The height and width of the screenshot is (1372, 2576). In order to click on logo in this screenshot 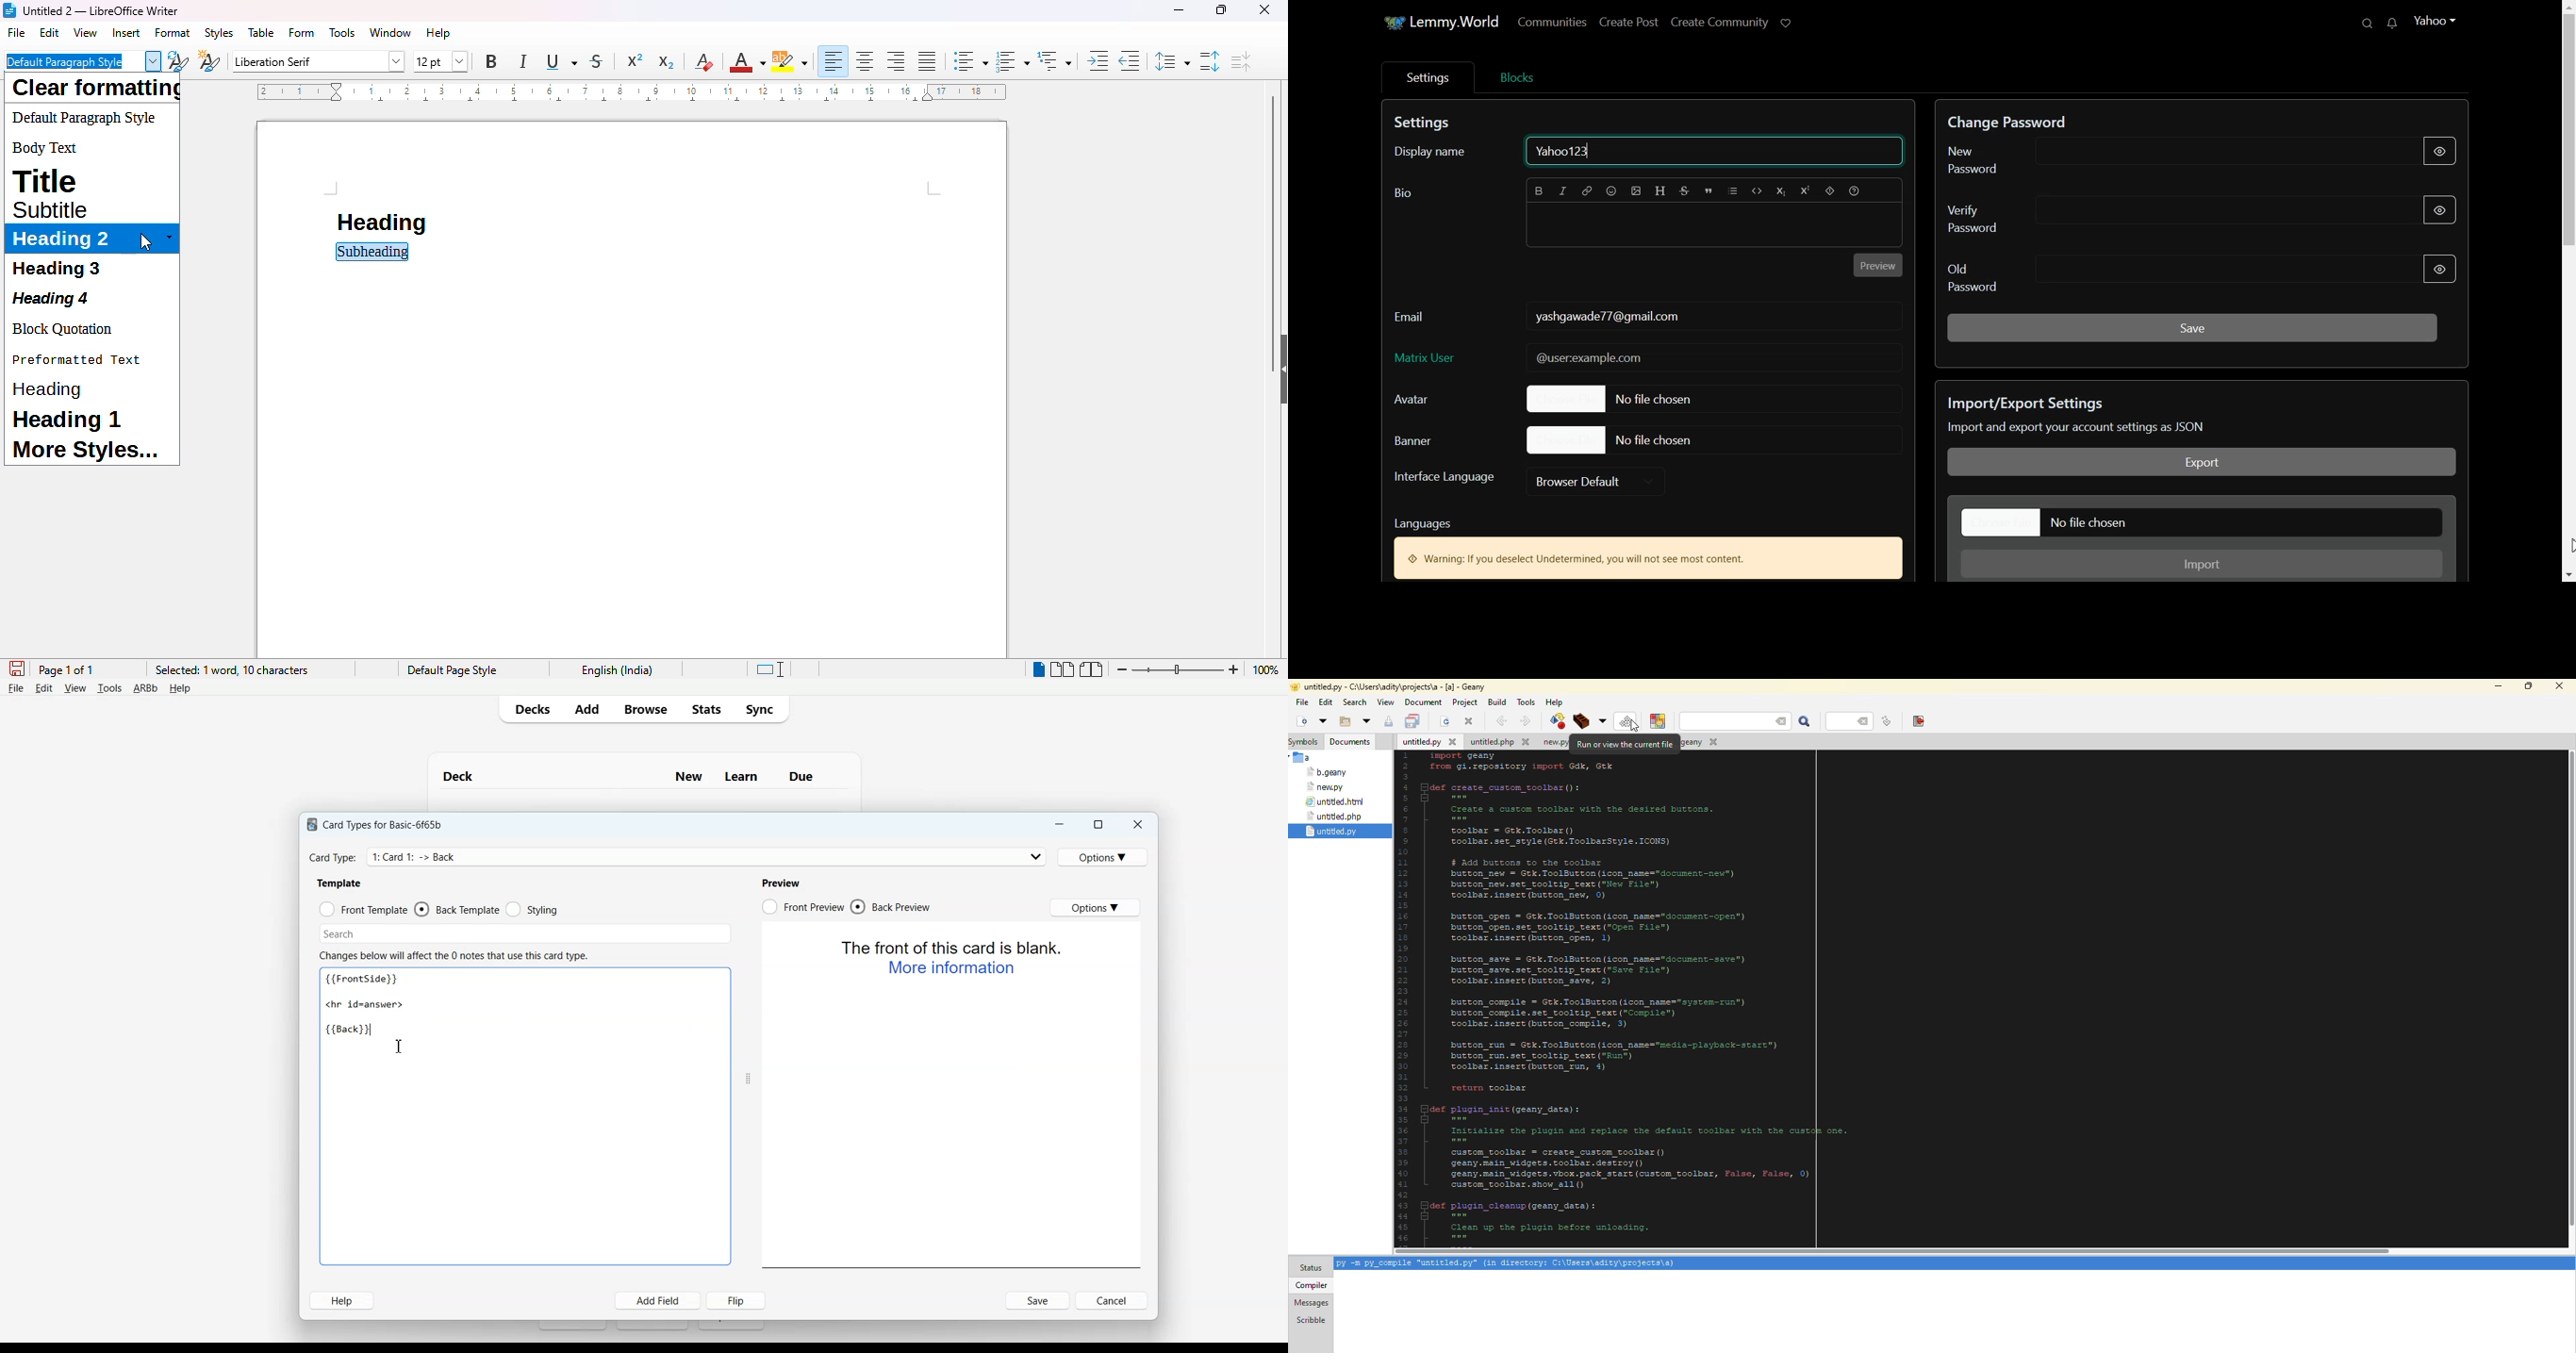, I will do `click(10, 10)`.